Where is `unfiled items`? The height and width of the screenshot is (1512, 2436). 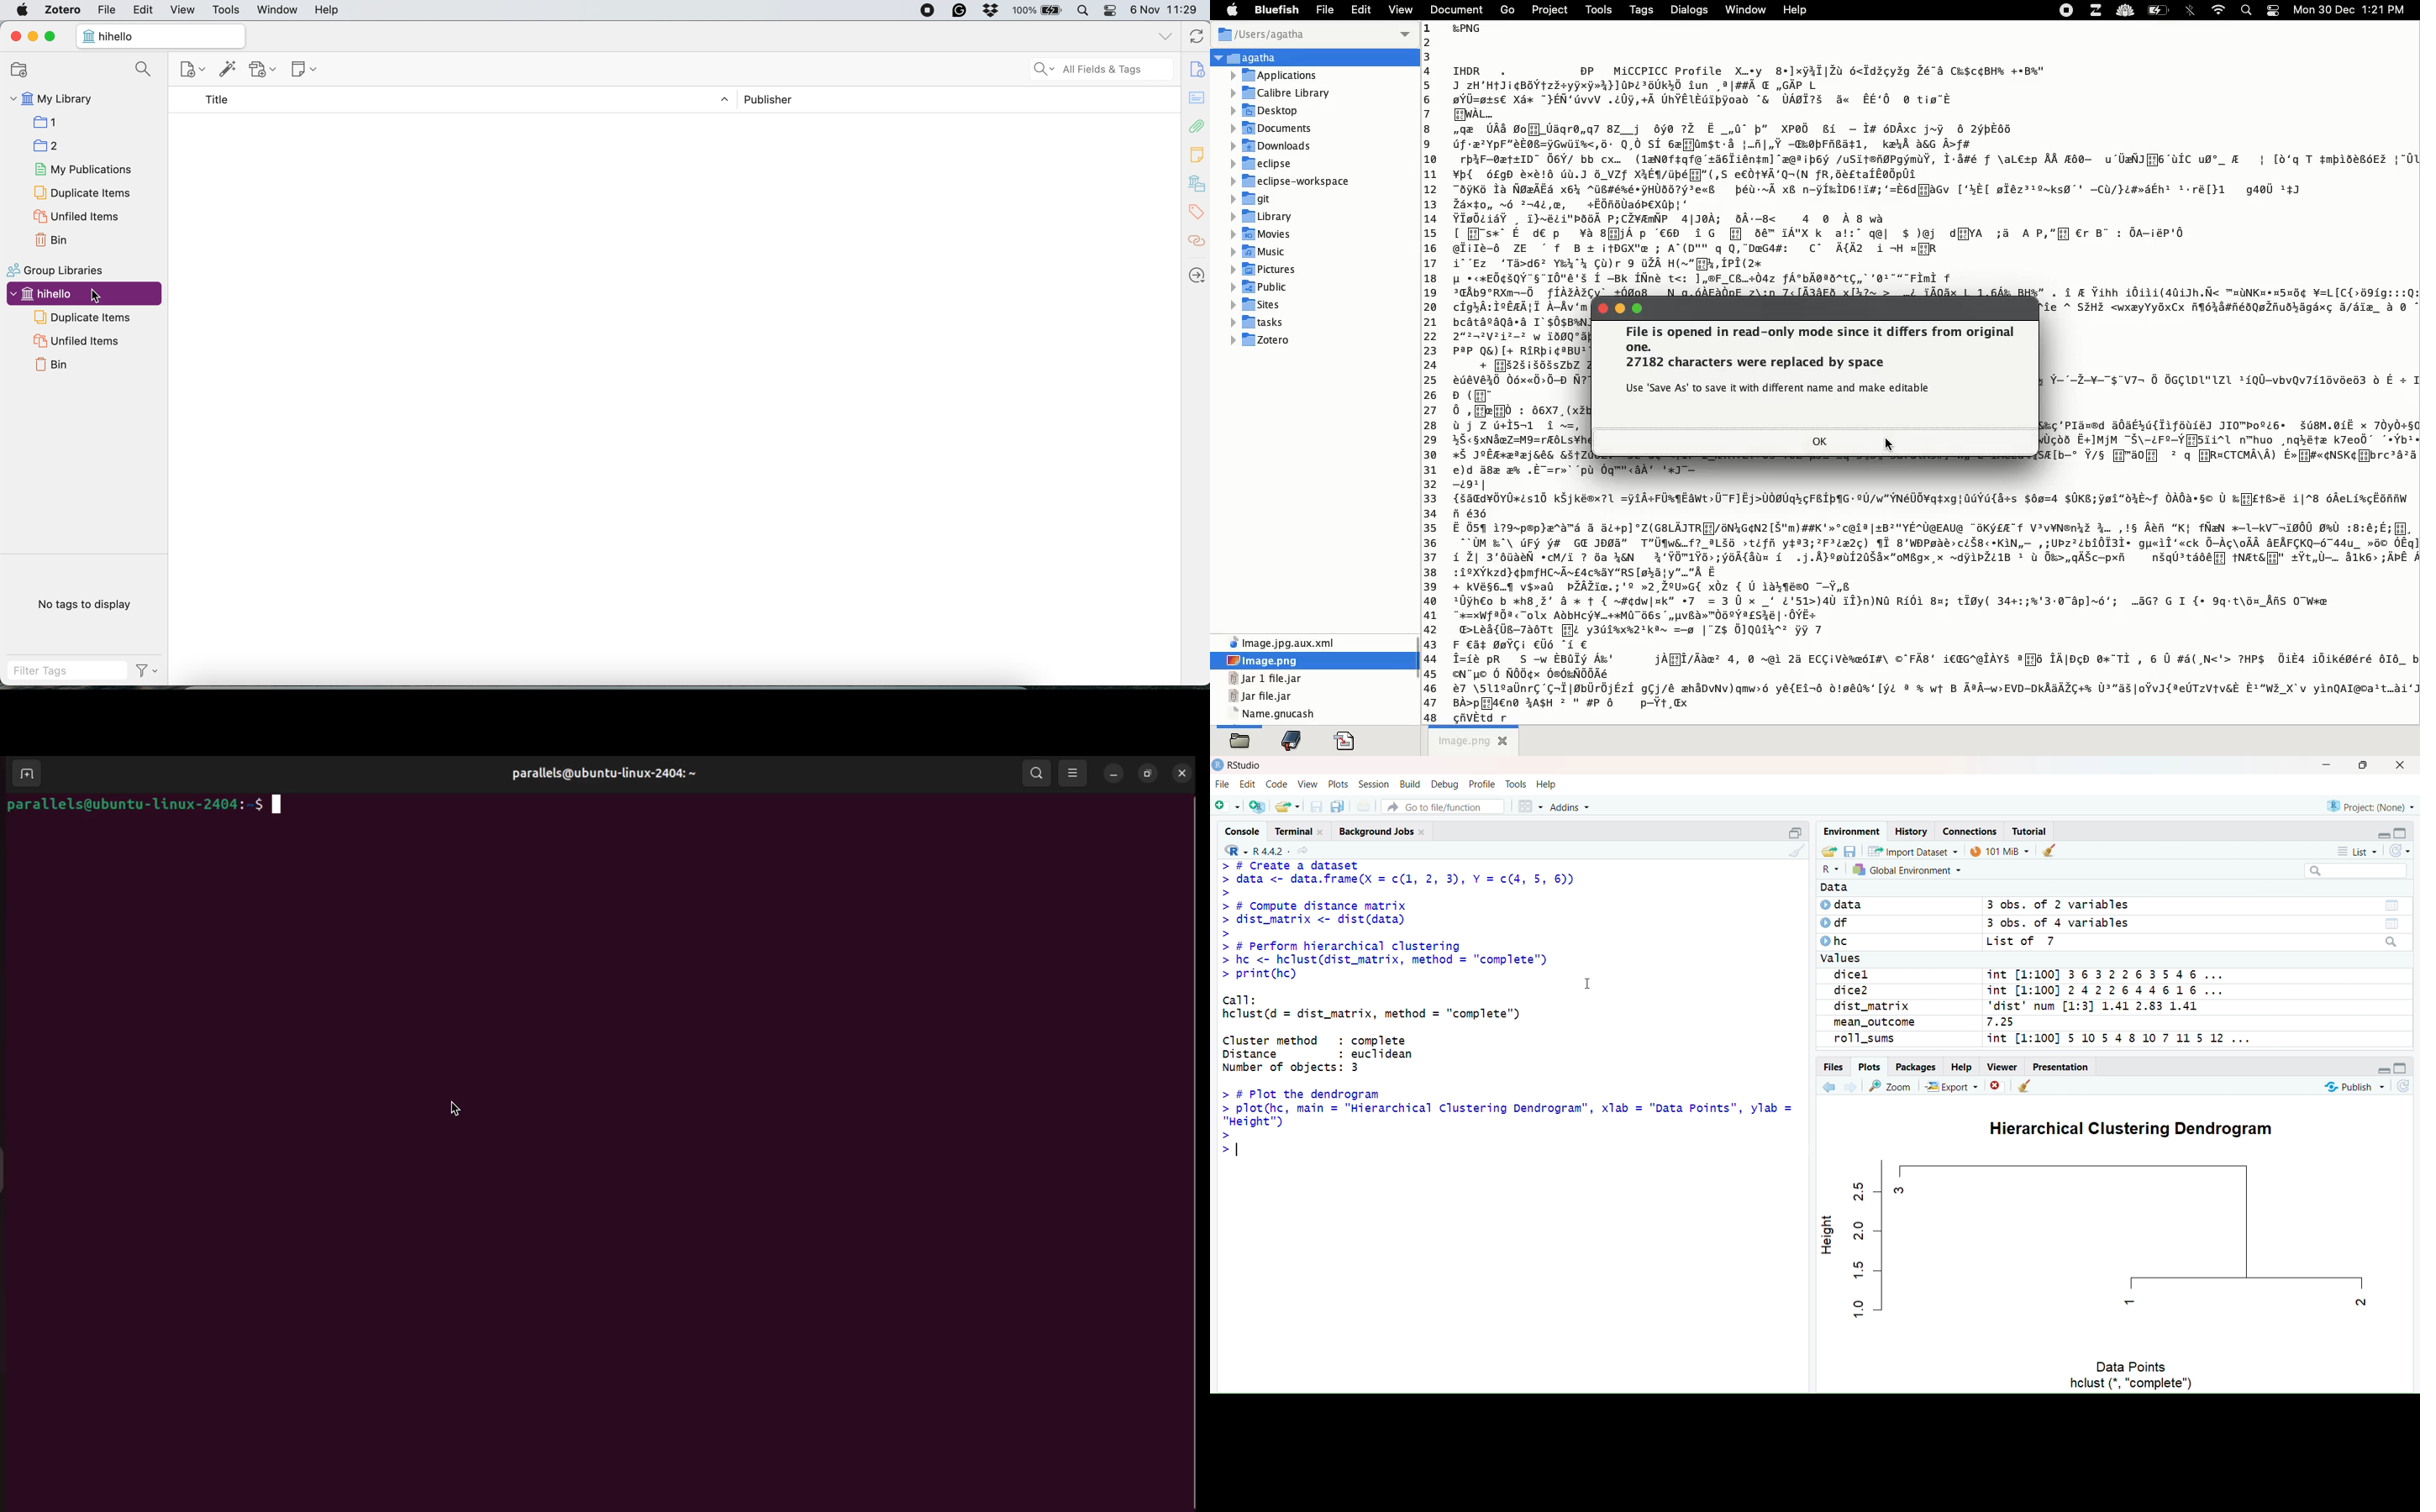
unfiled items is located at coordinates (80, 341).